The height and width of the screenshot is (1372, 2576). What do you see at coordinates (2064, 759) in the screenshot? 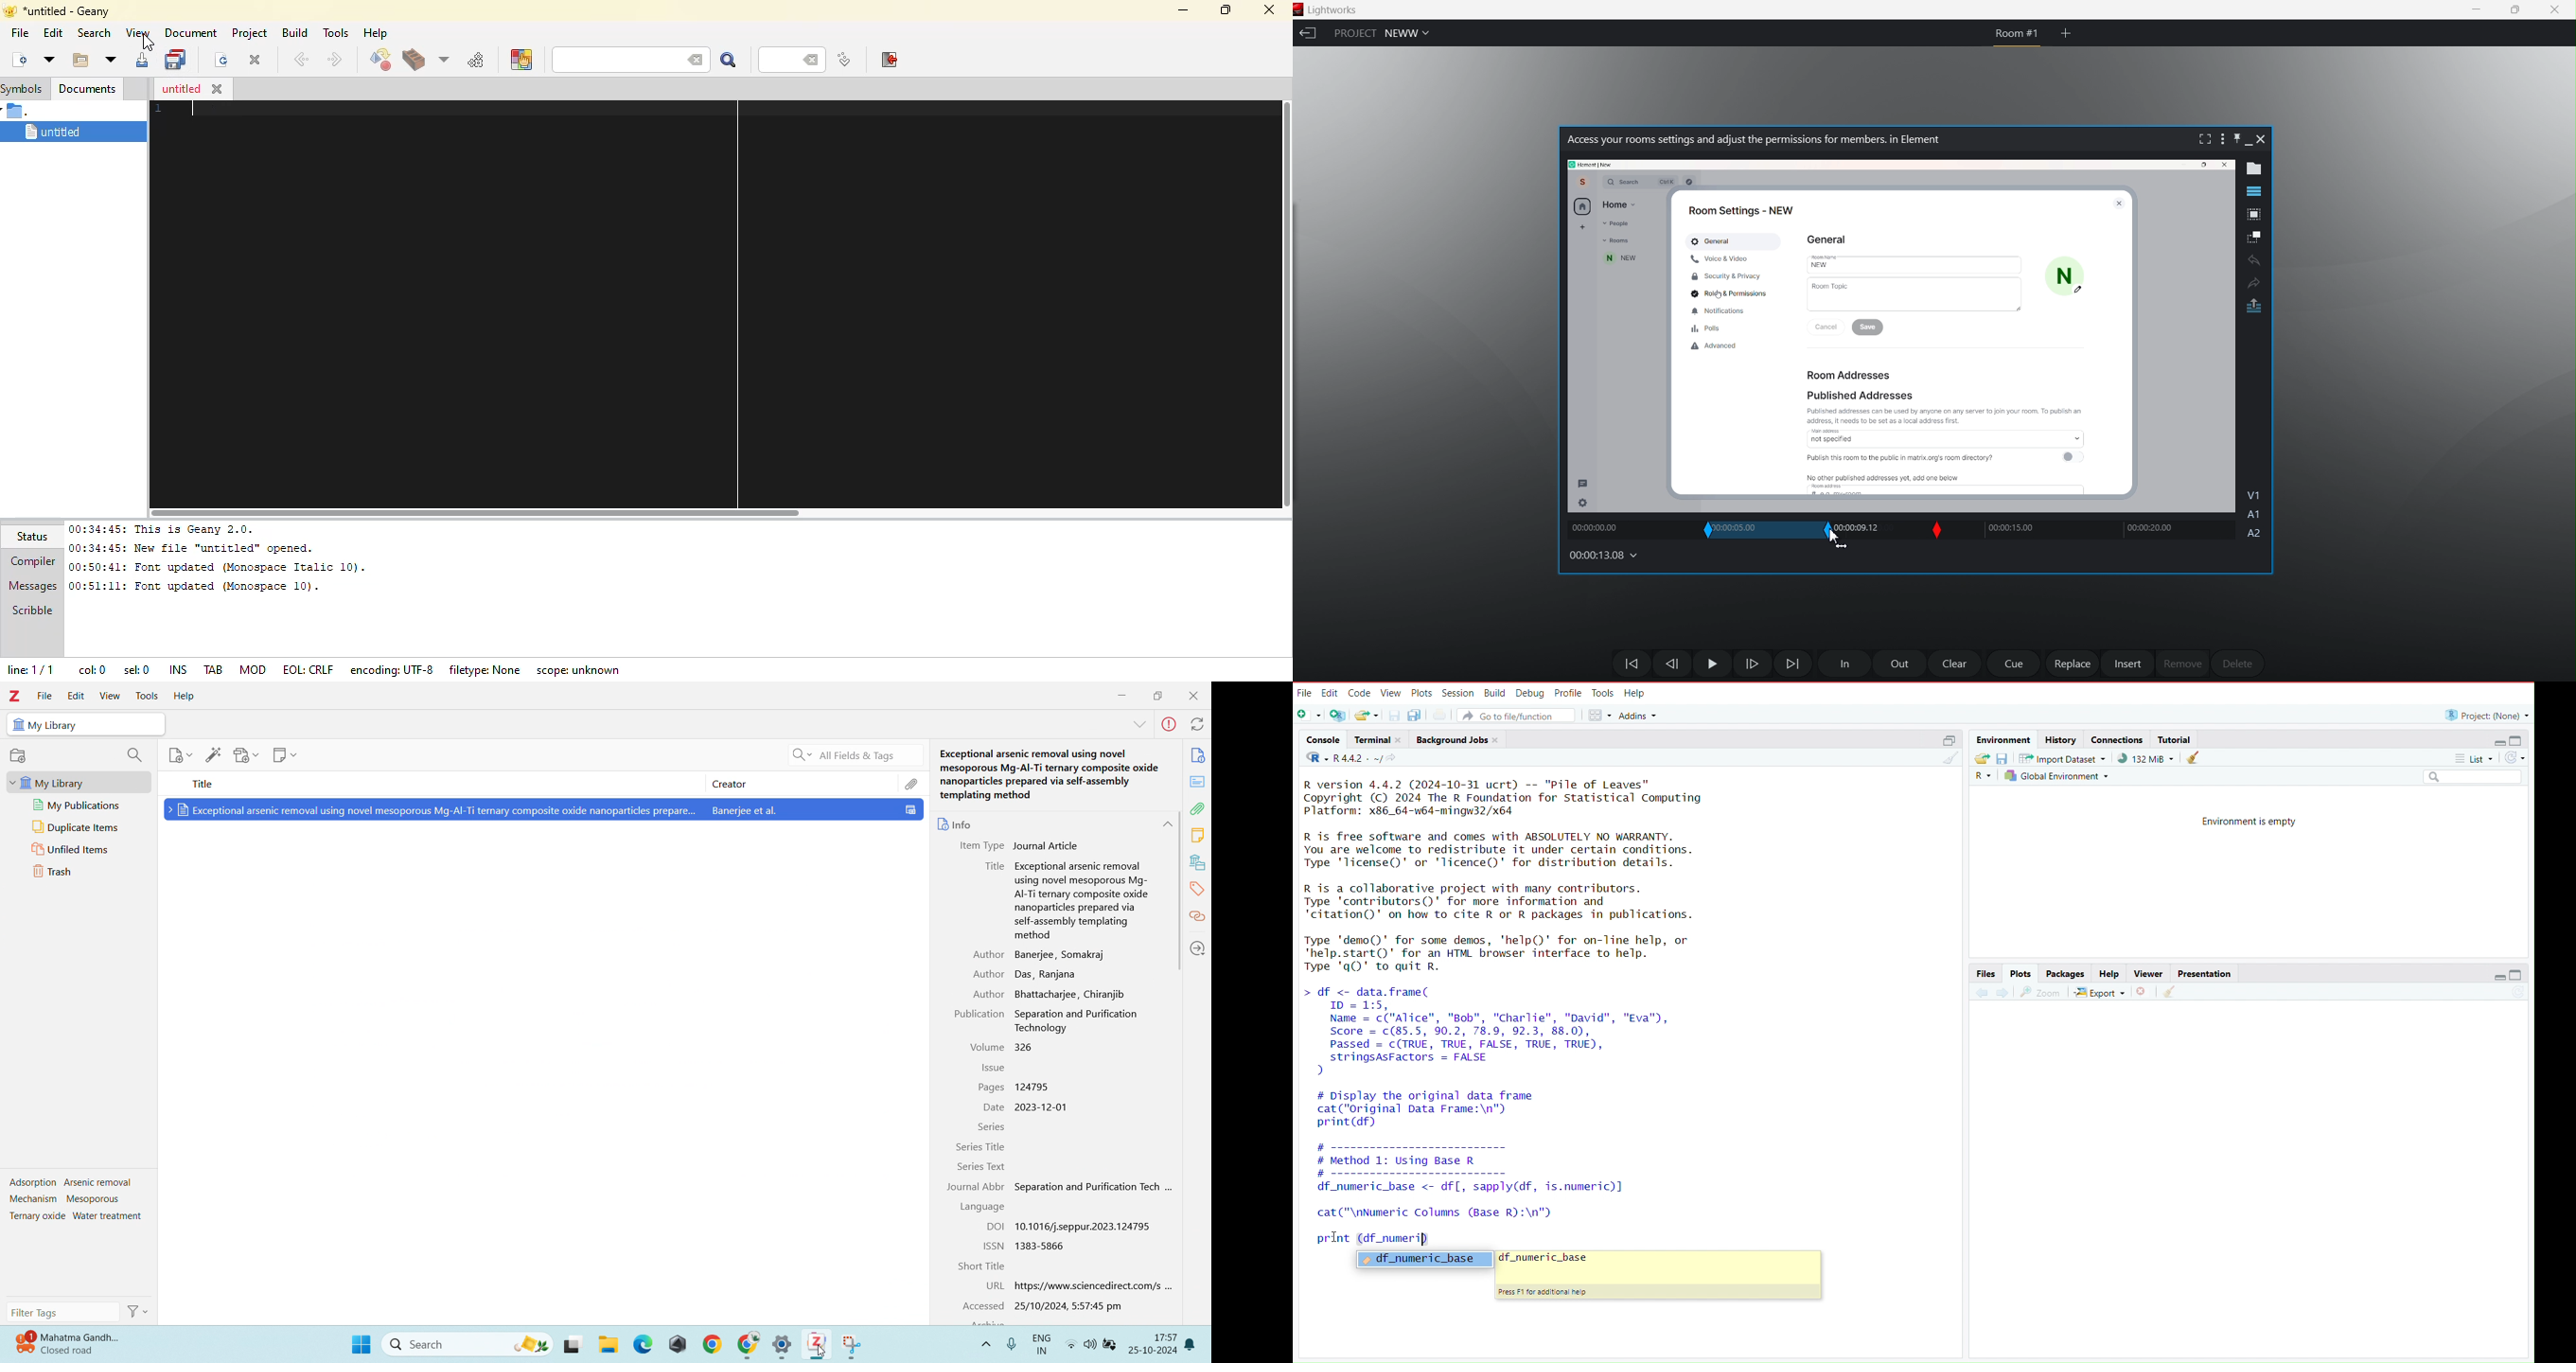
I see `Import dataset` at bounding box center [2064, 759].